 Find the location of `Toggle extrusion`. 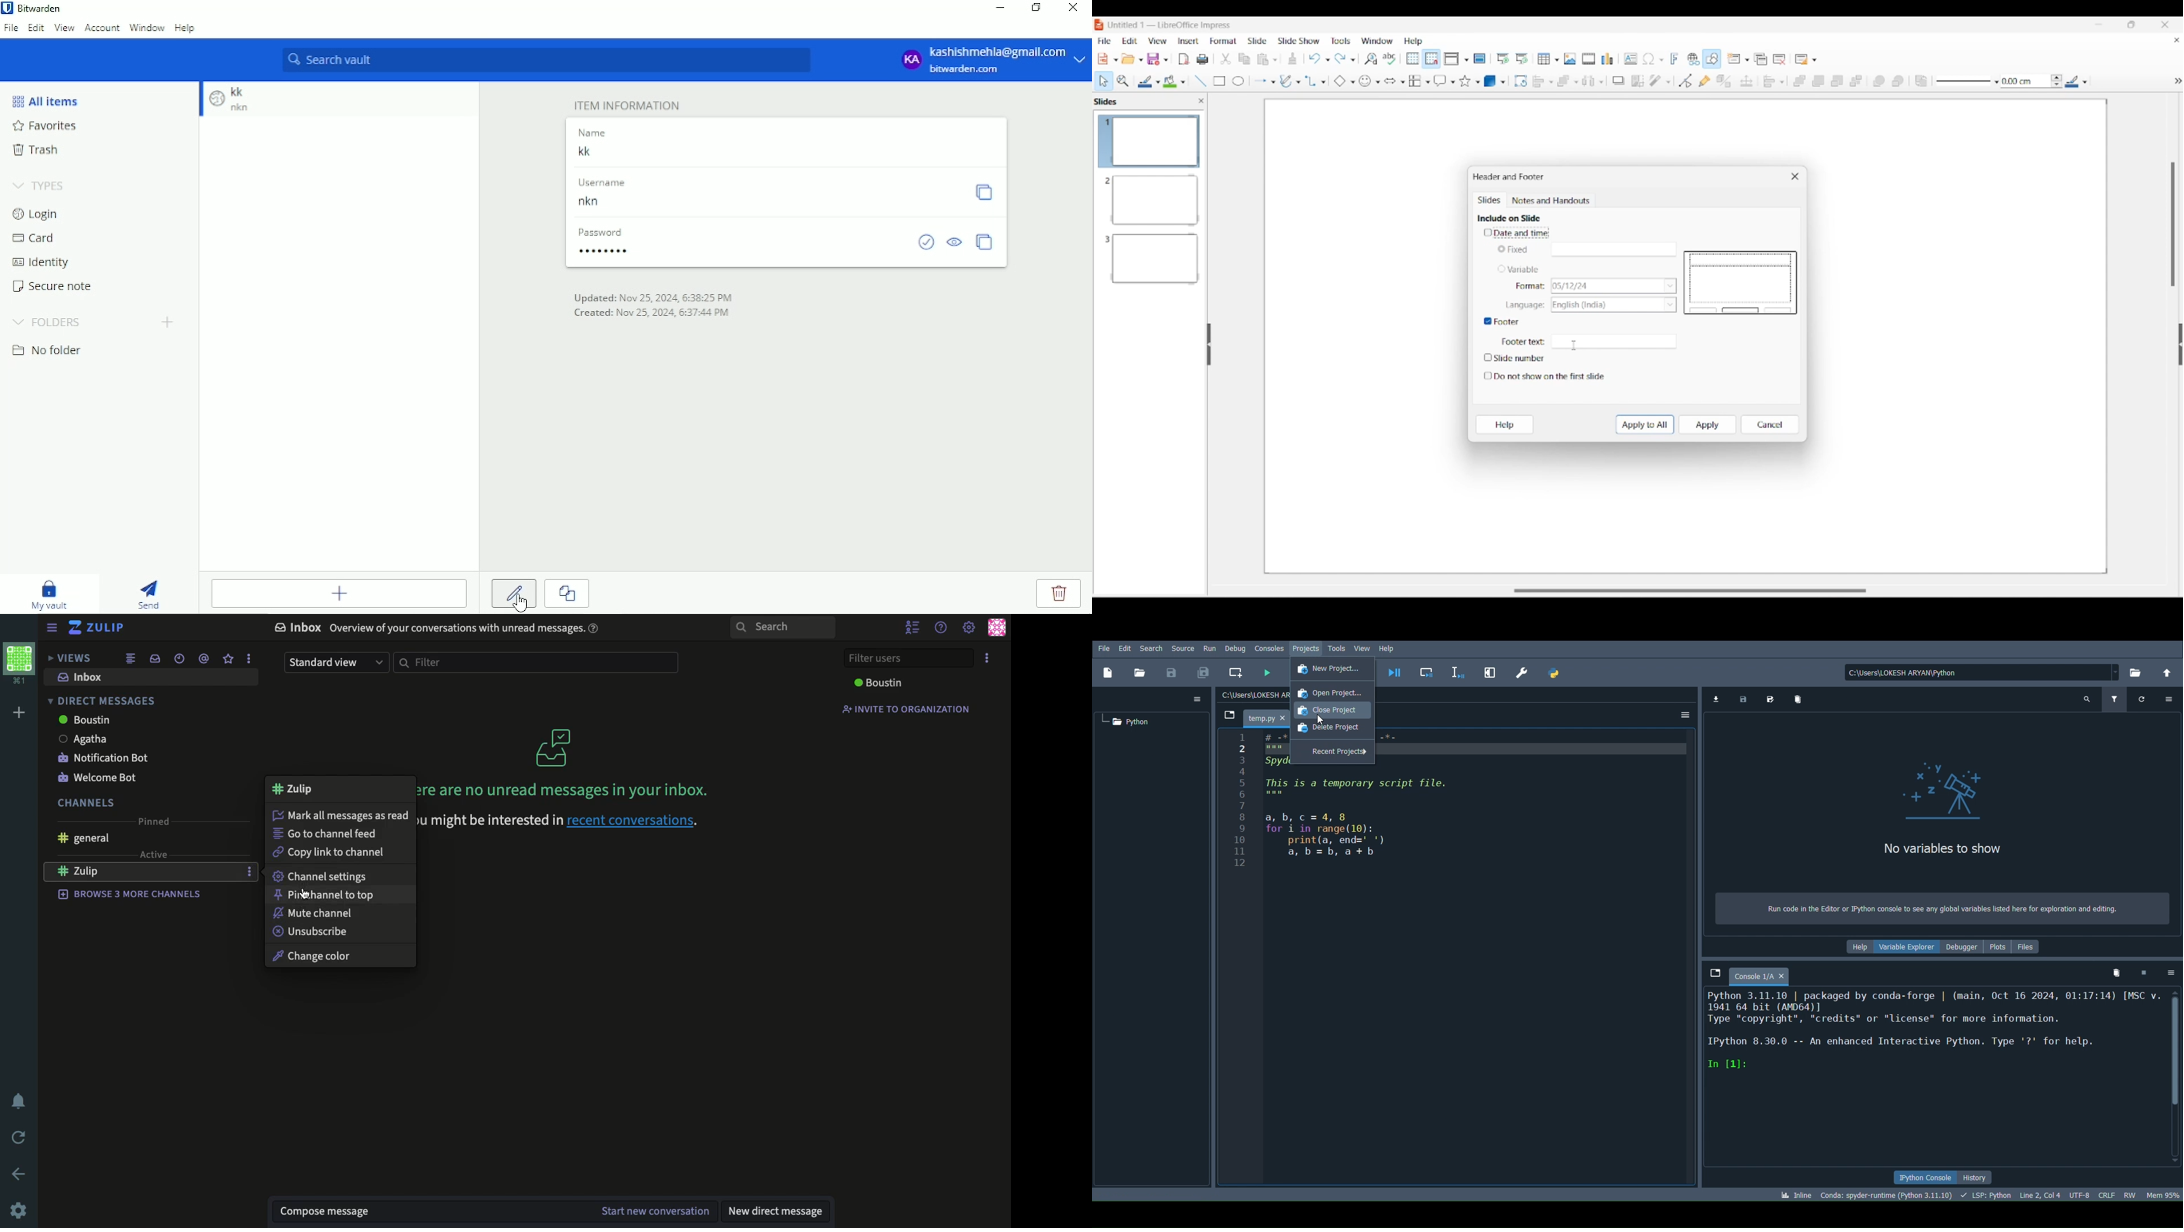

Toggle extrusion is located at coordinates (1725, 81).